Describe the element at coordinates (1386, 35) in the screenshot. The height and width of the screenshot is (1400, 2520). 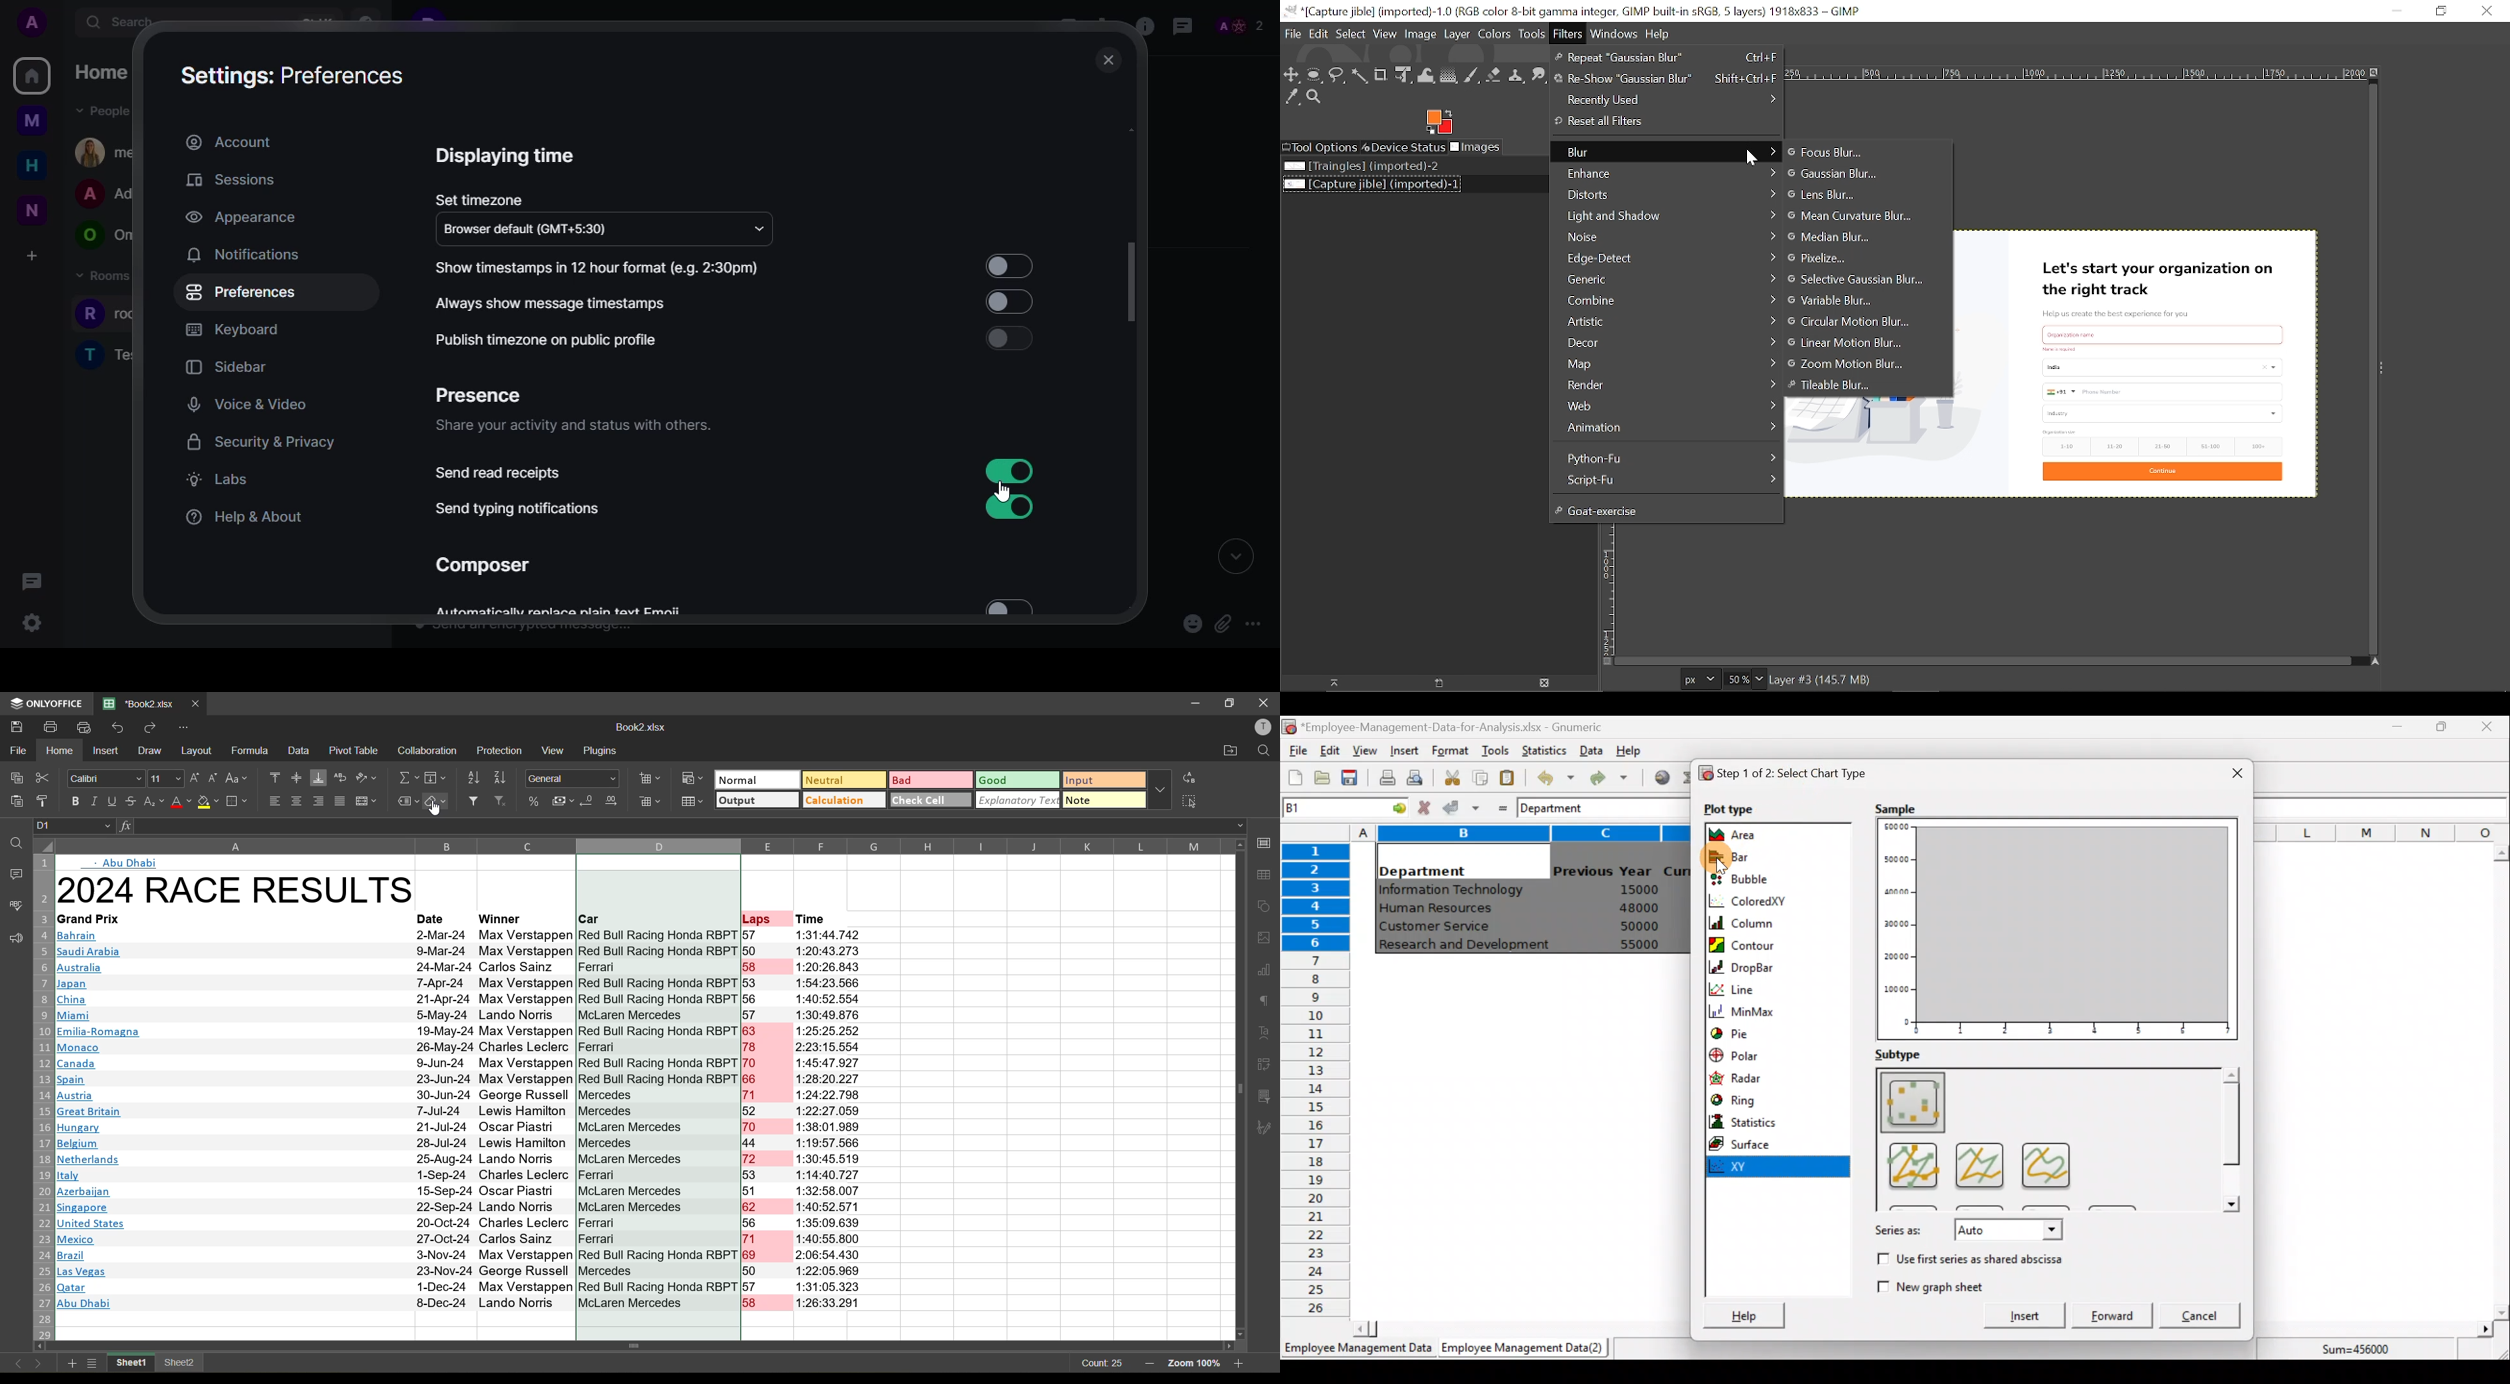
I see `View` at that location.